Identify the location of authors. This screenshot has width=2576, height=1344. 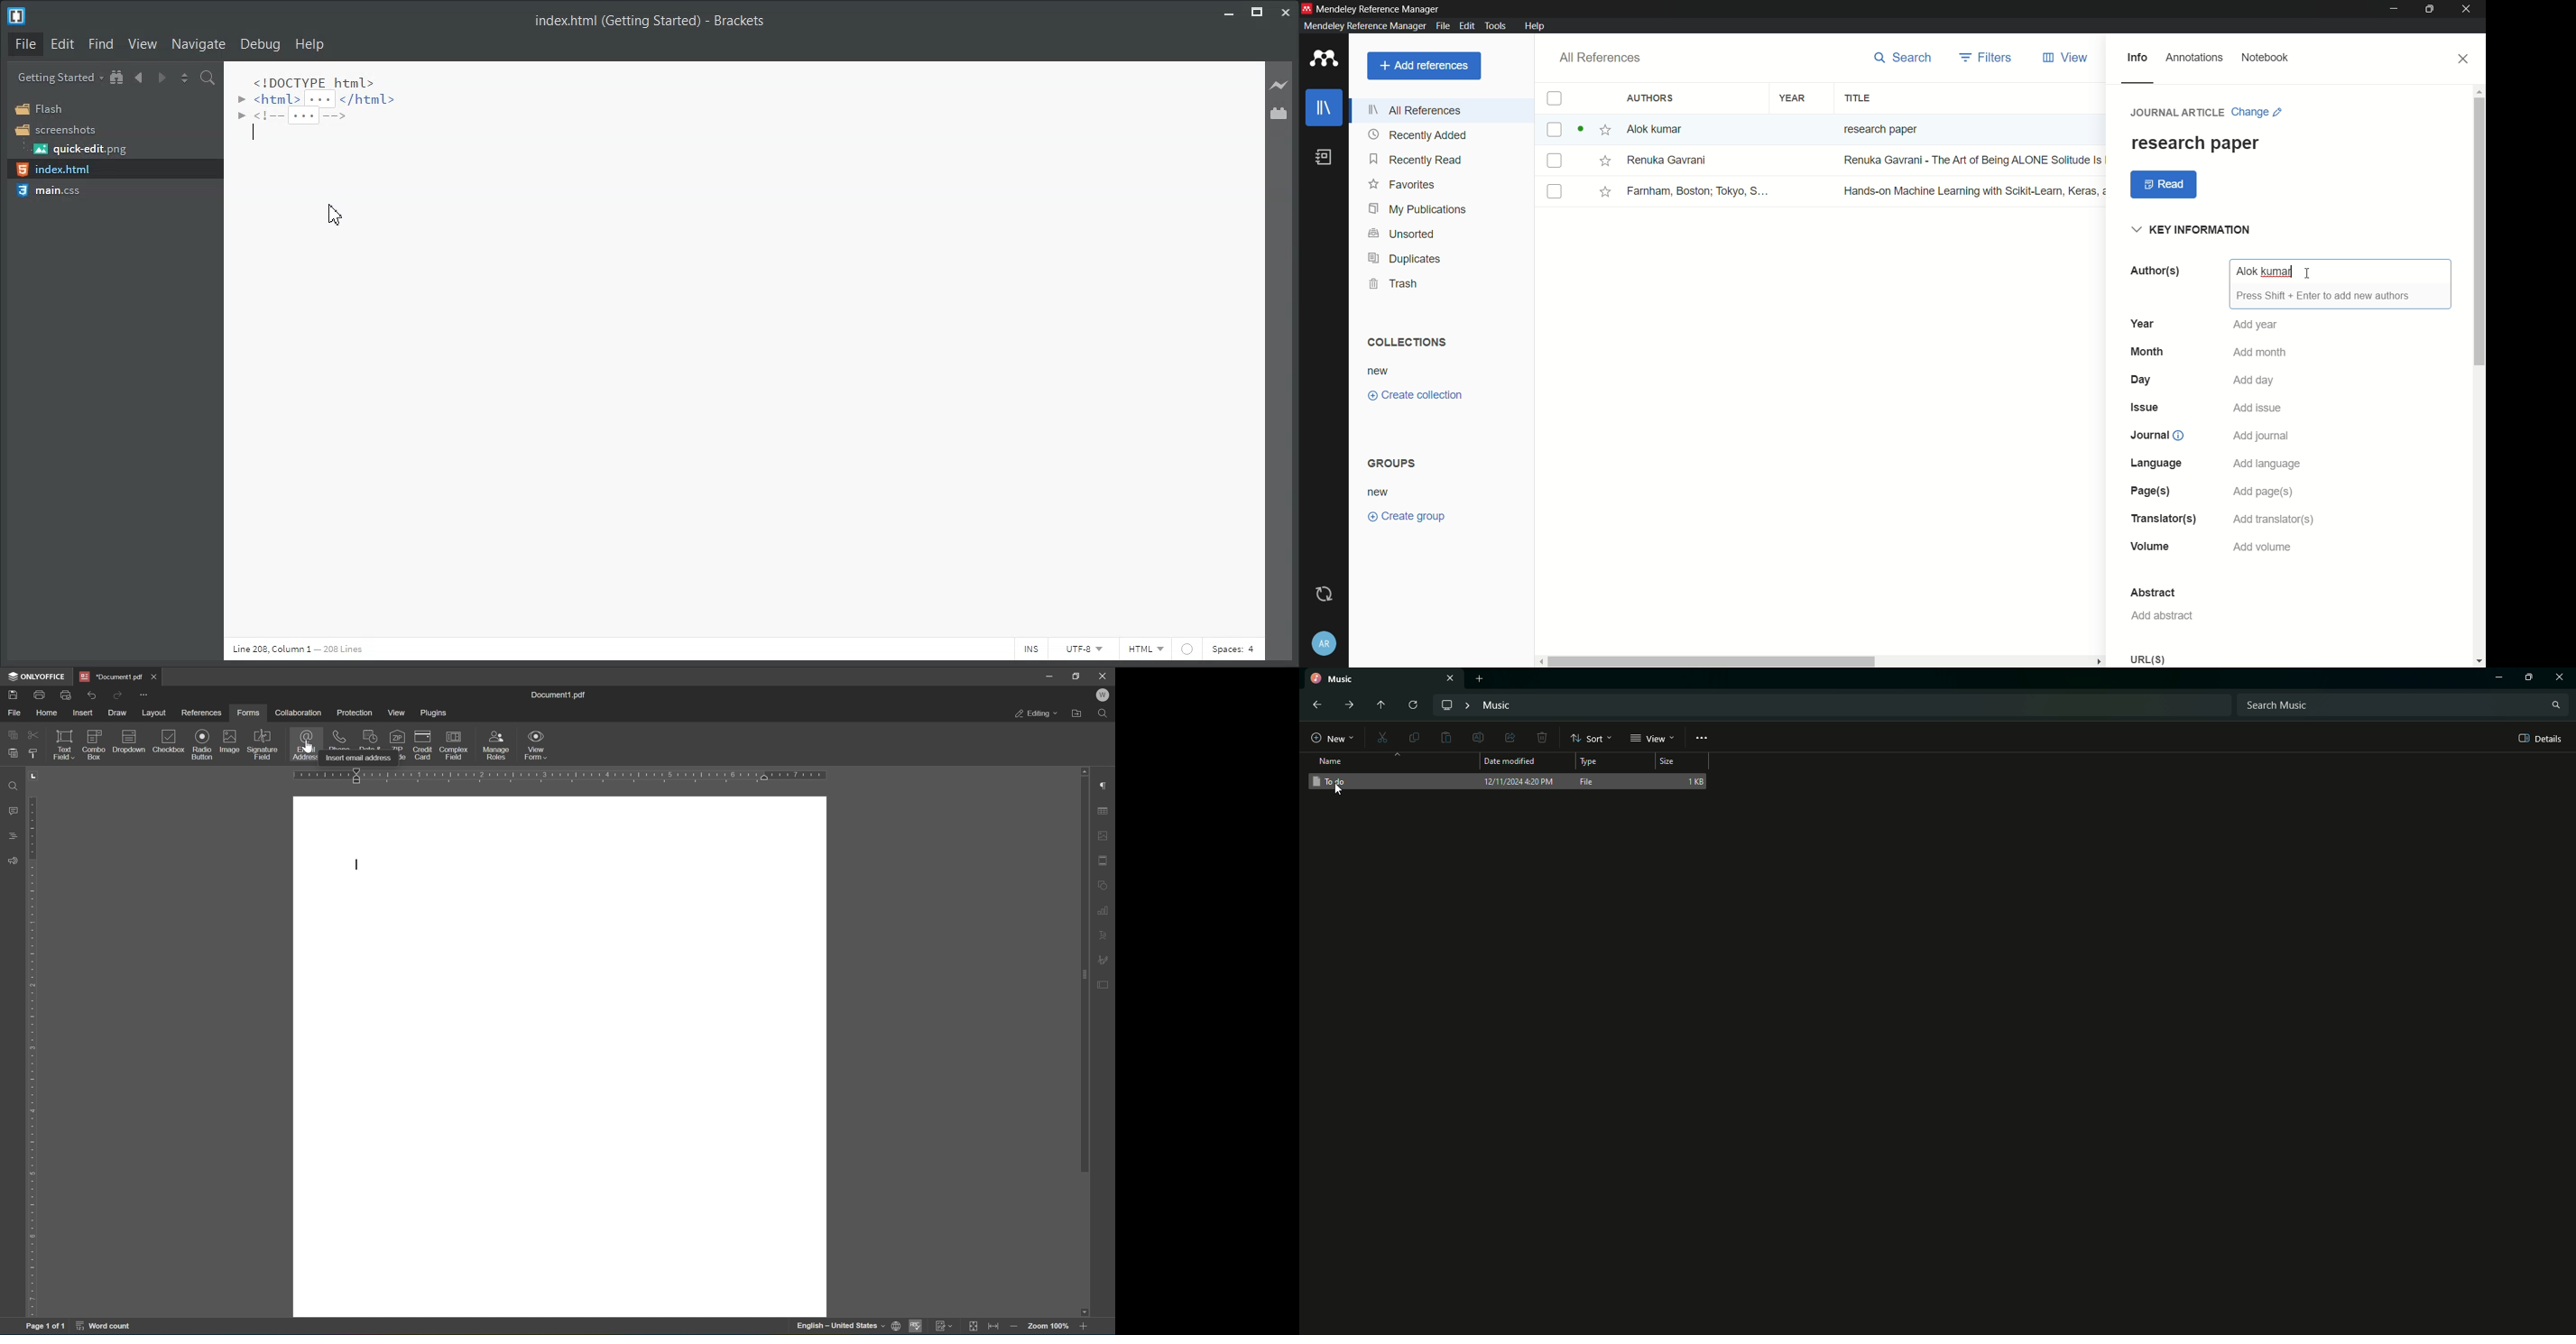
(1652, 98).